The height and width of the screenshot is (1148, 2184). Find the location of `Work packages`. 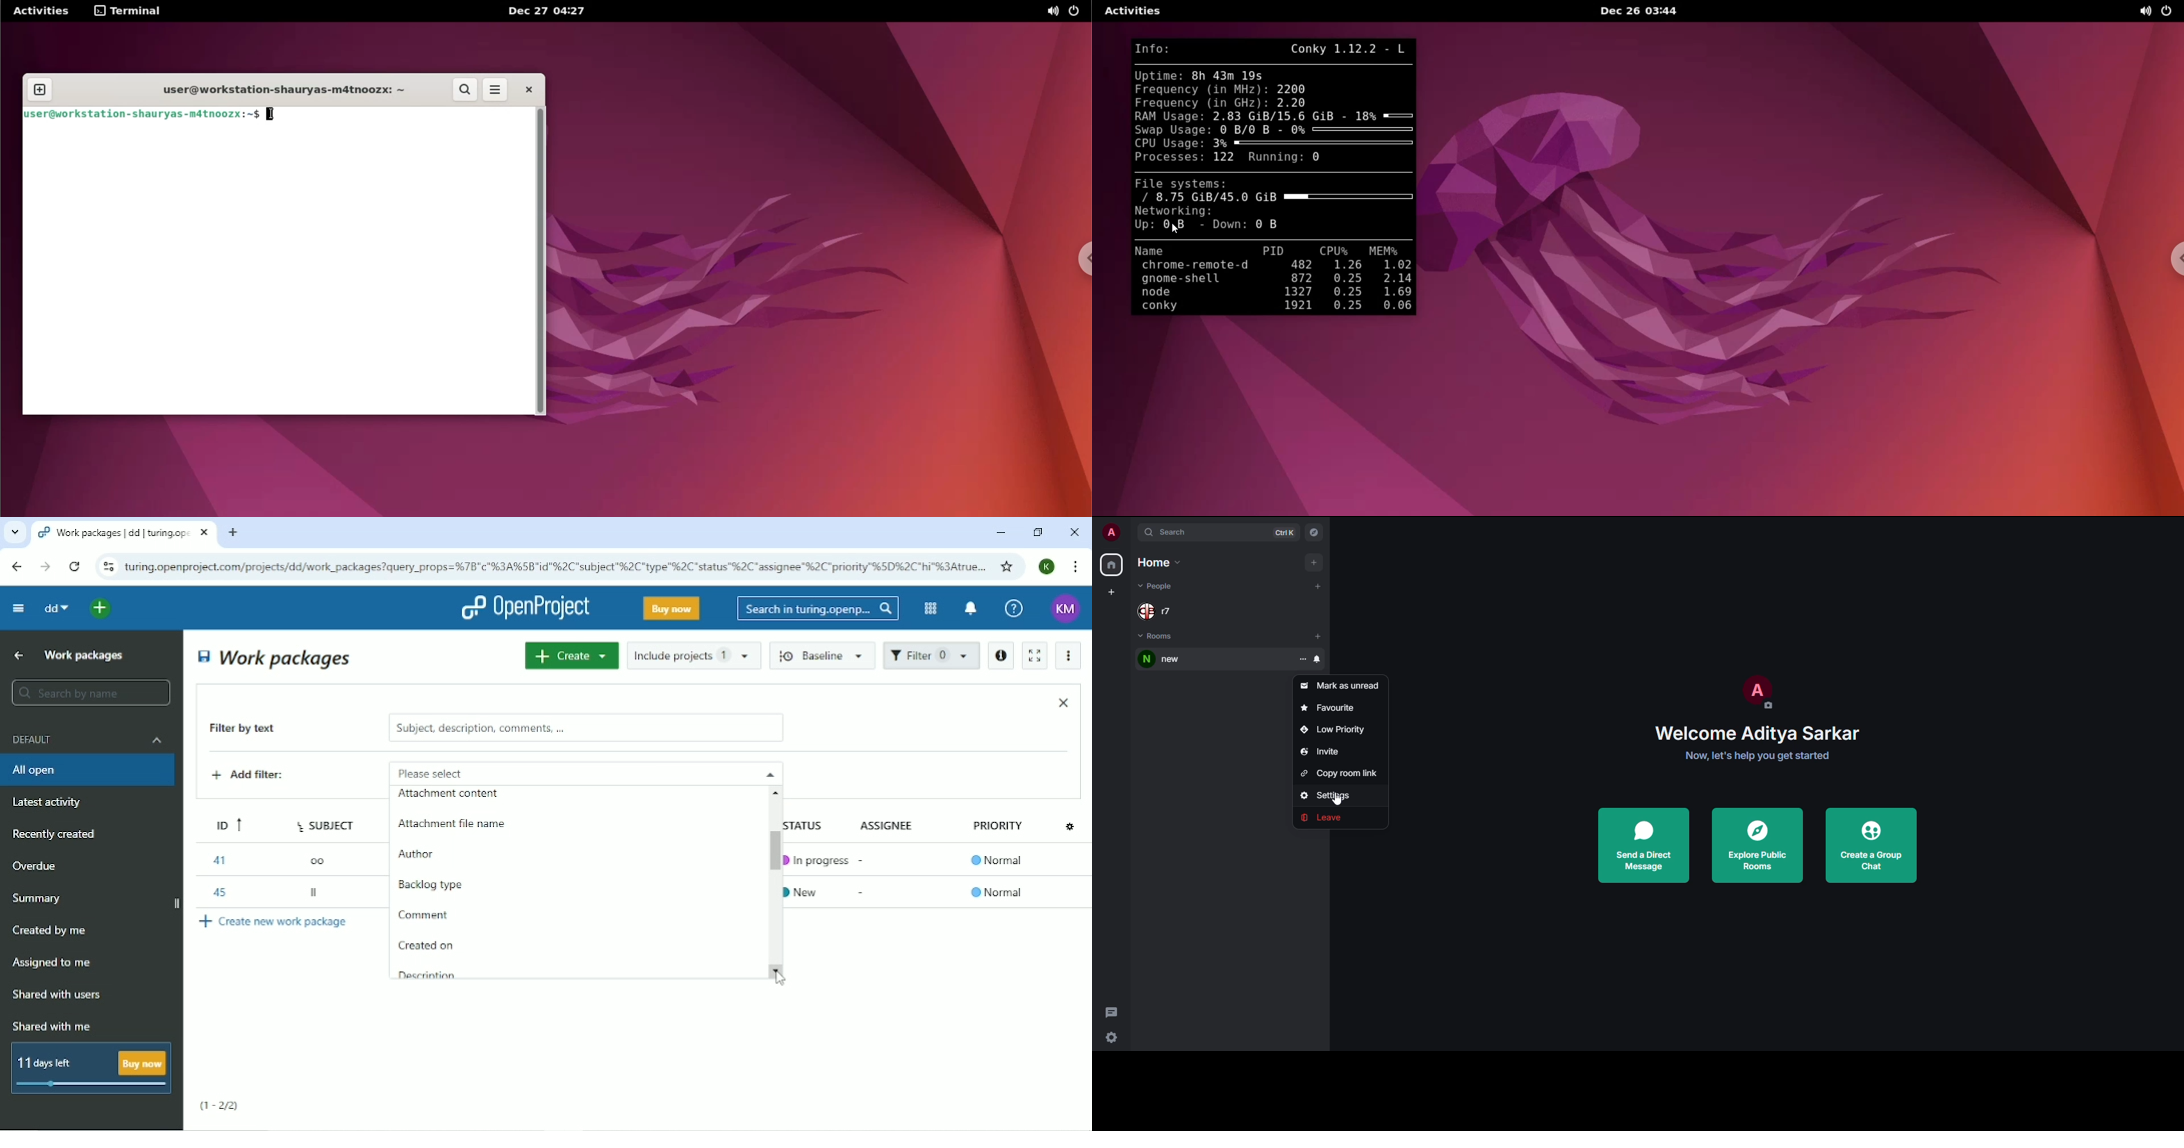

Work packages is located at coordinates (276, 657).